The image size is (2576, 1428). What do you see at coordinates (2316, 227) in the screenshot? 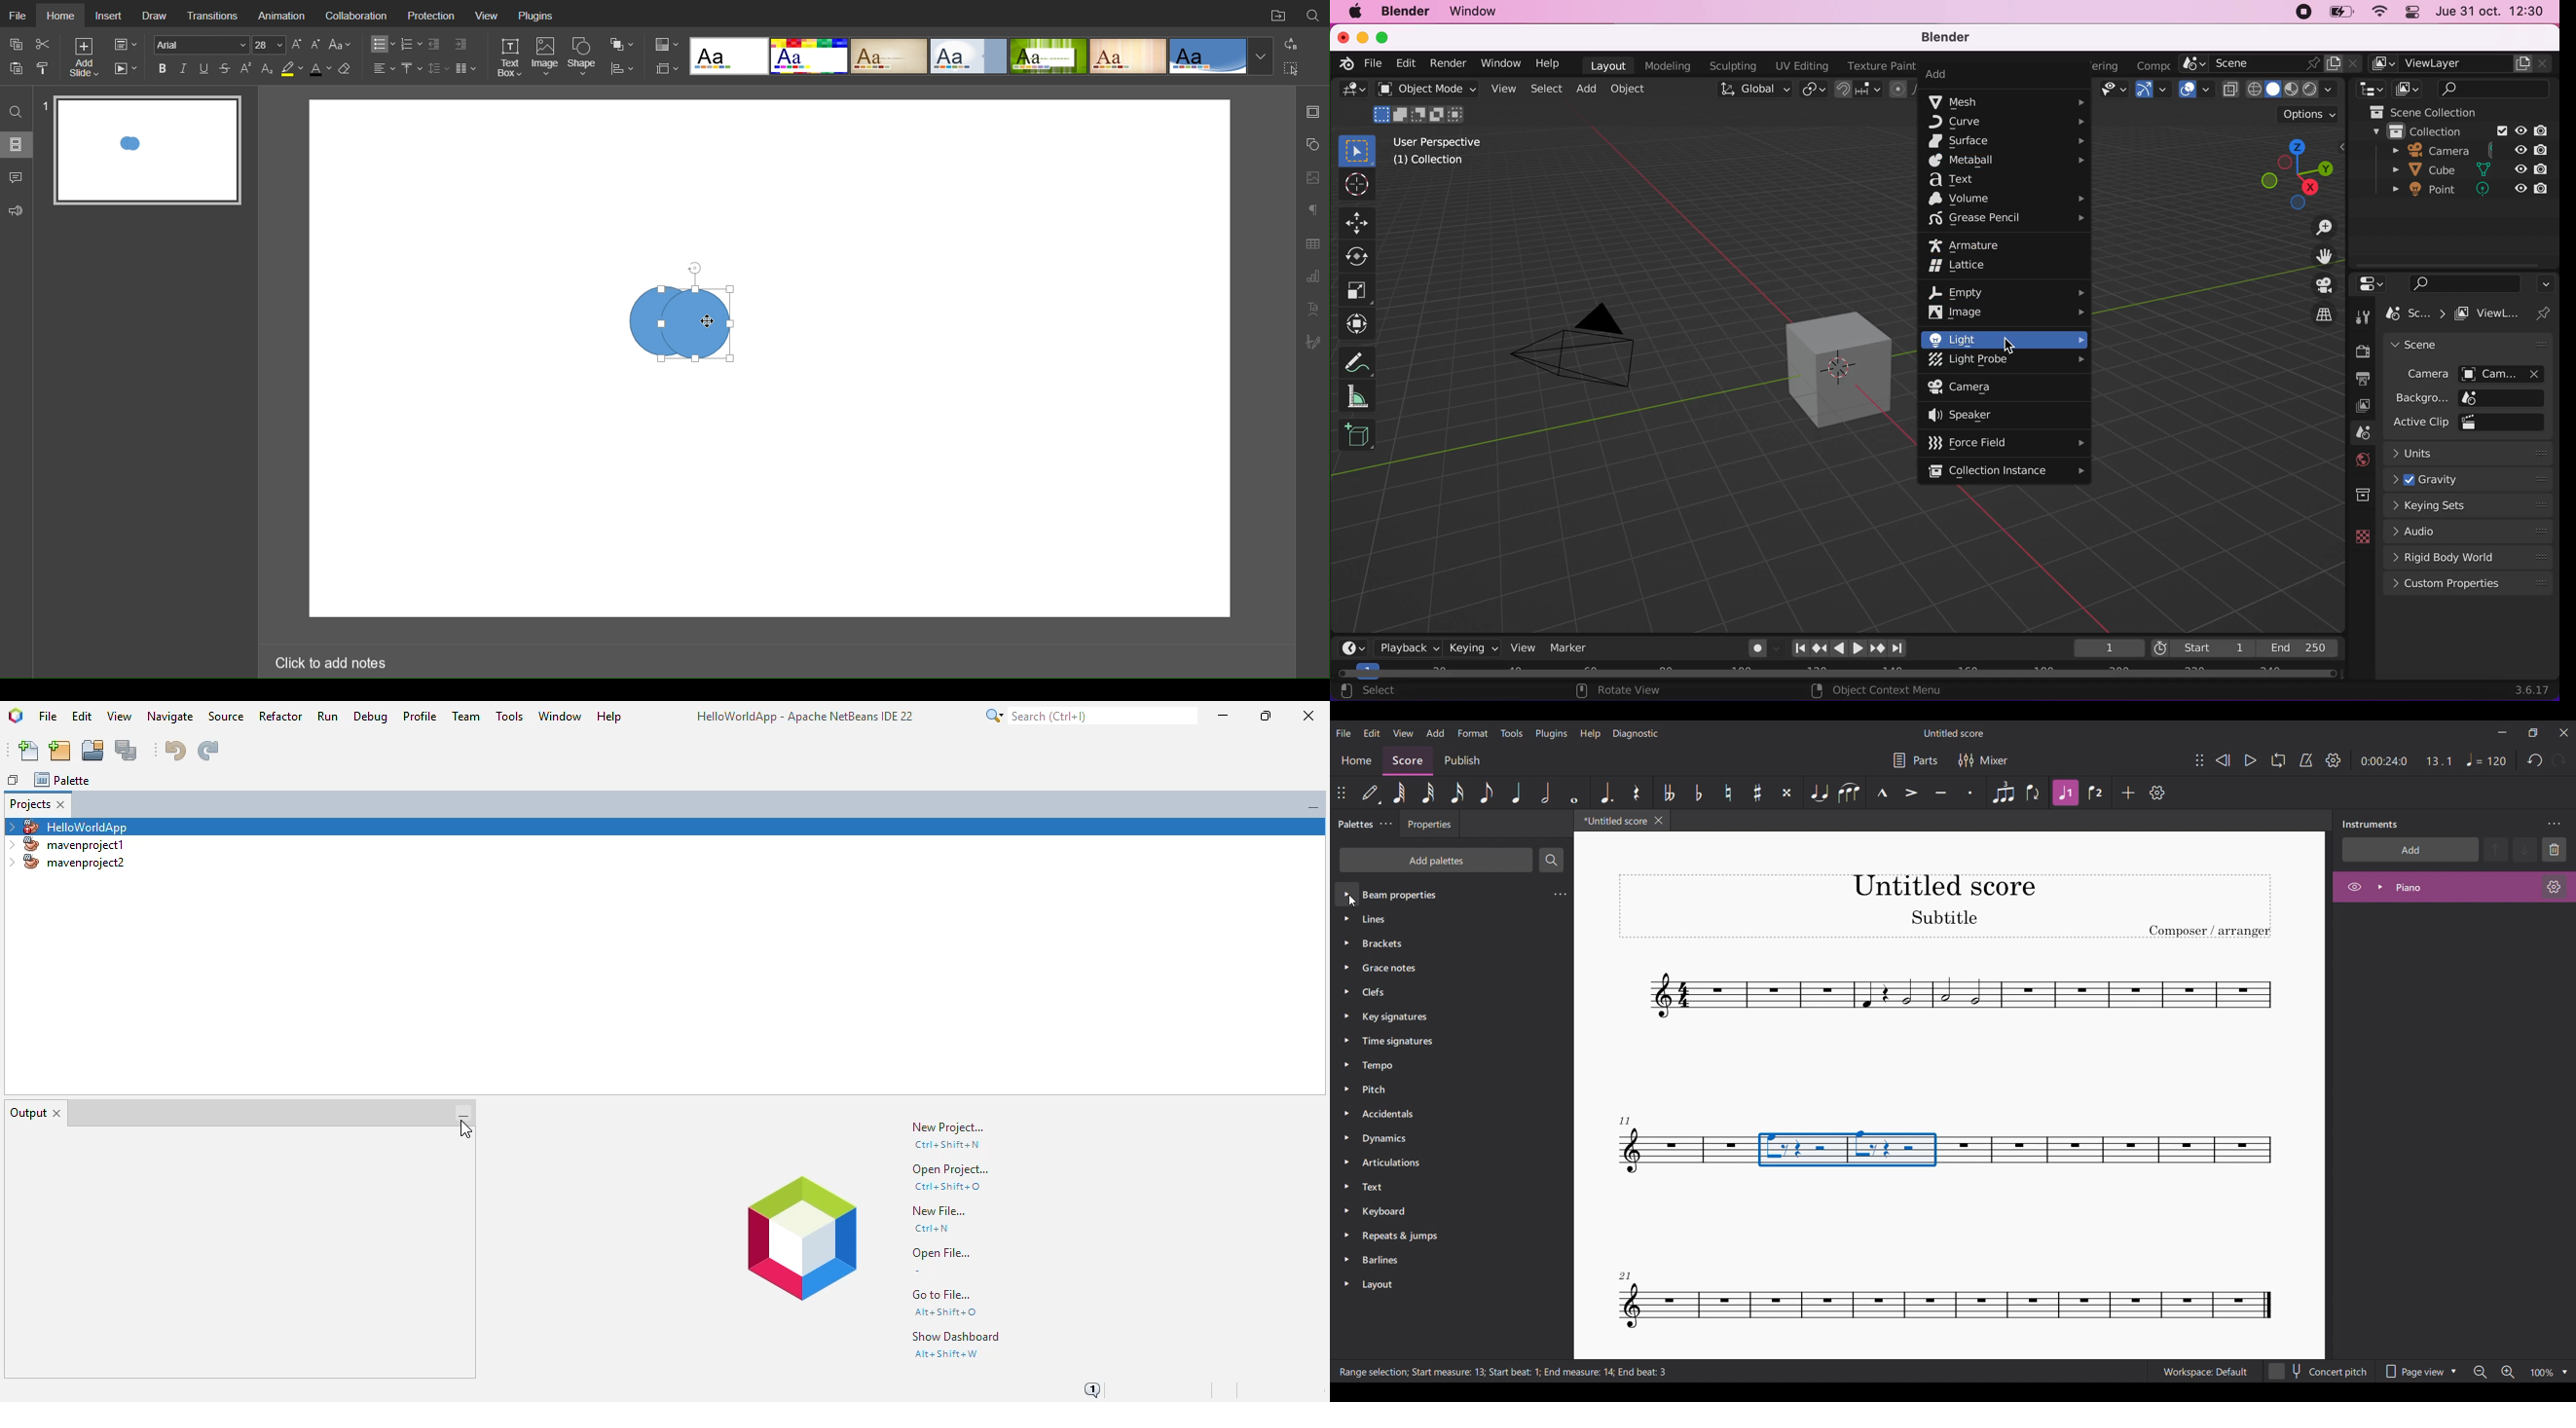
I see `zoom in/out` at bounding box center [2316, 227].